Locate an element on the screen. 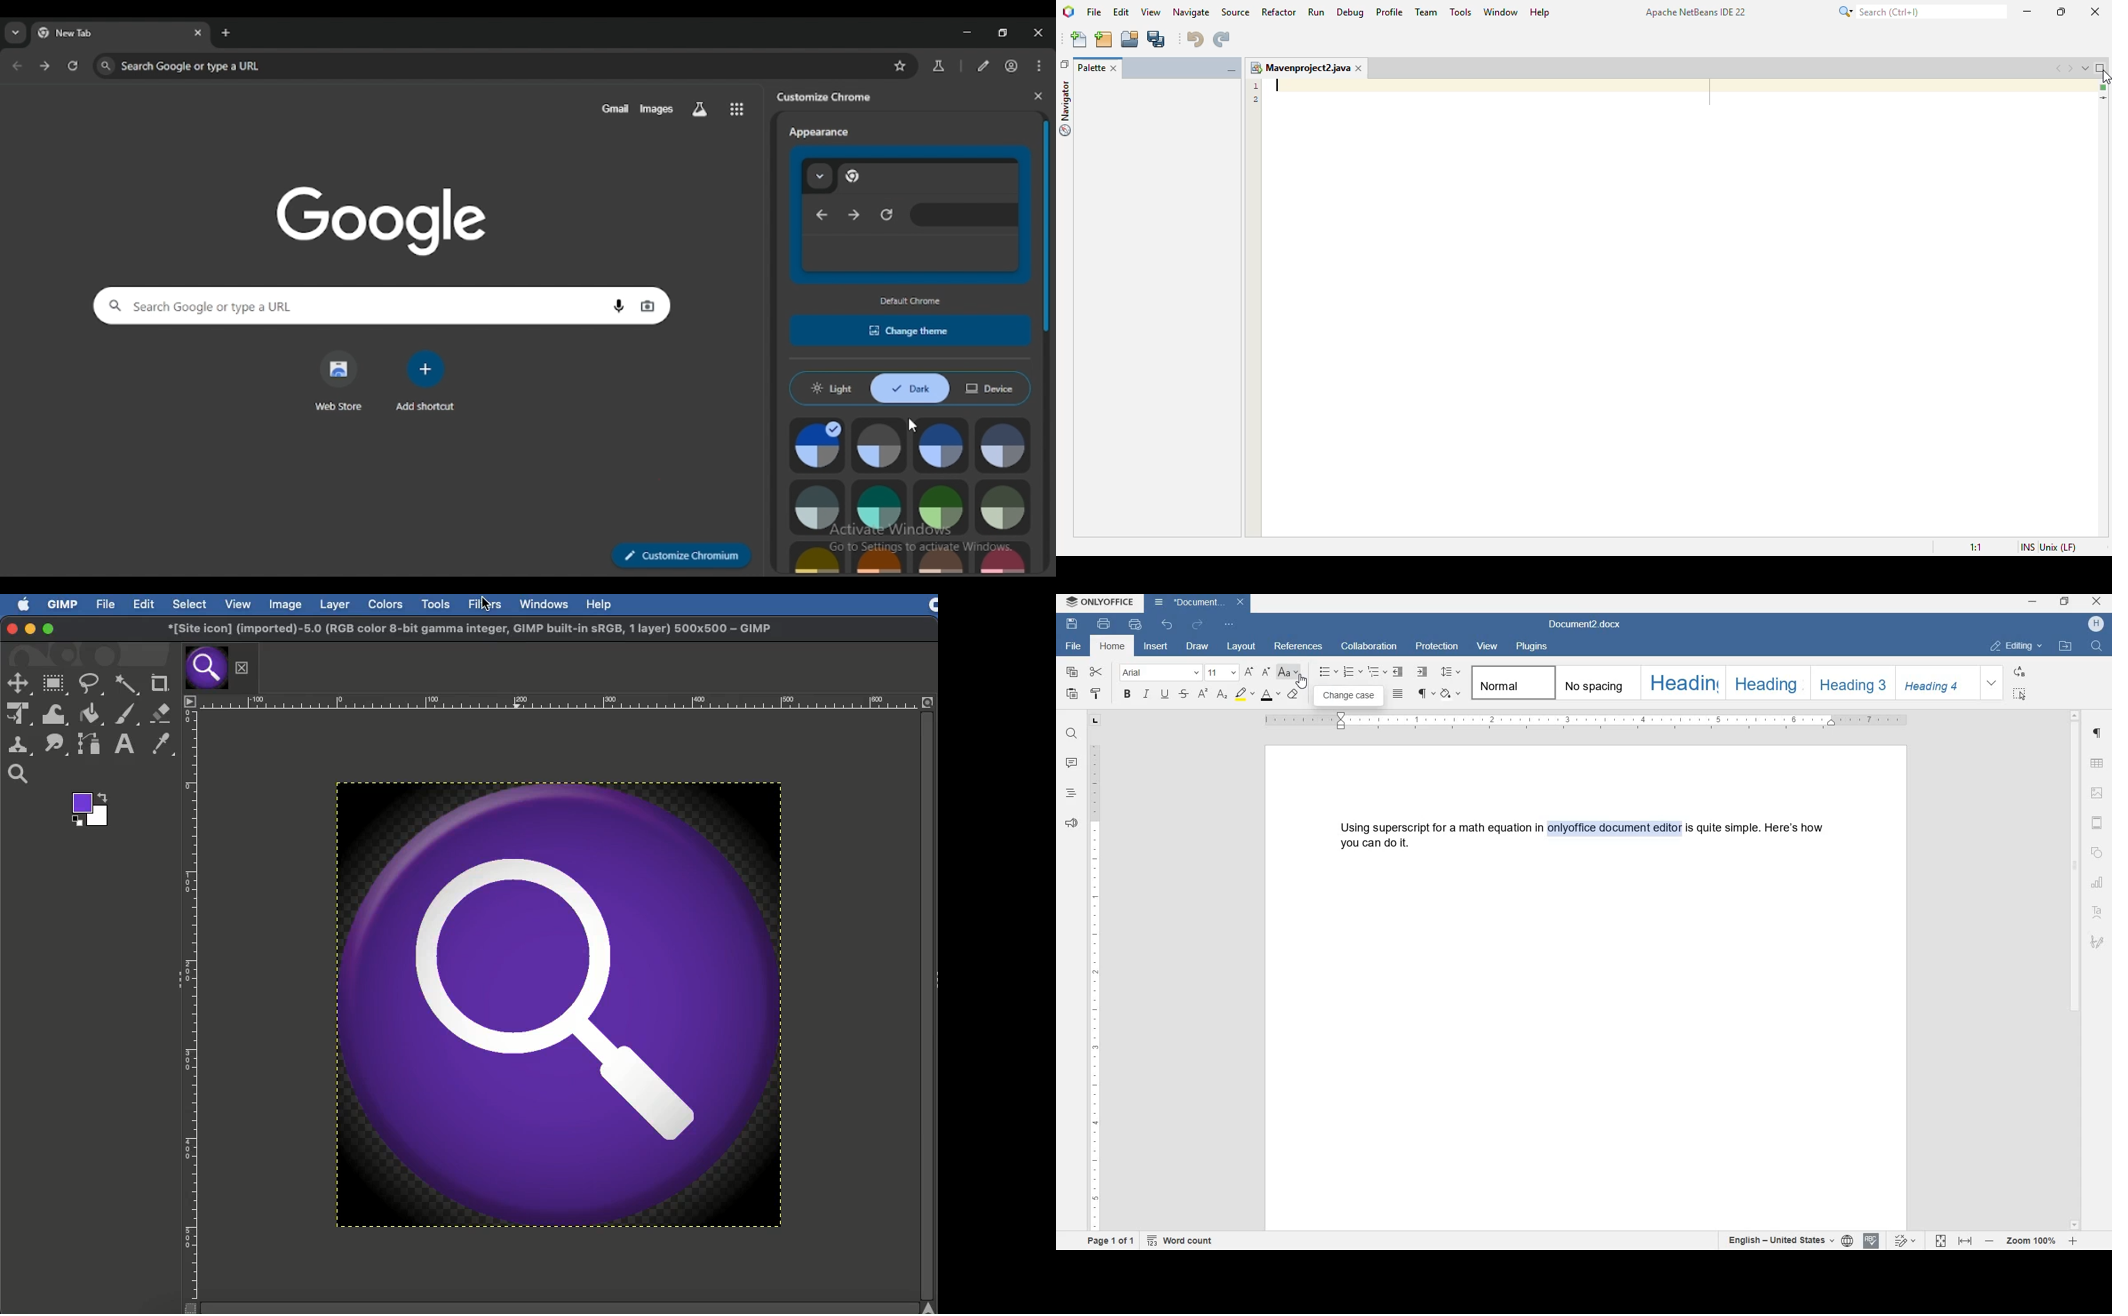 This screenshot has height=1316, width=2128. FIND is located at coordinates (2095, 646).